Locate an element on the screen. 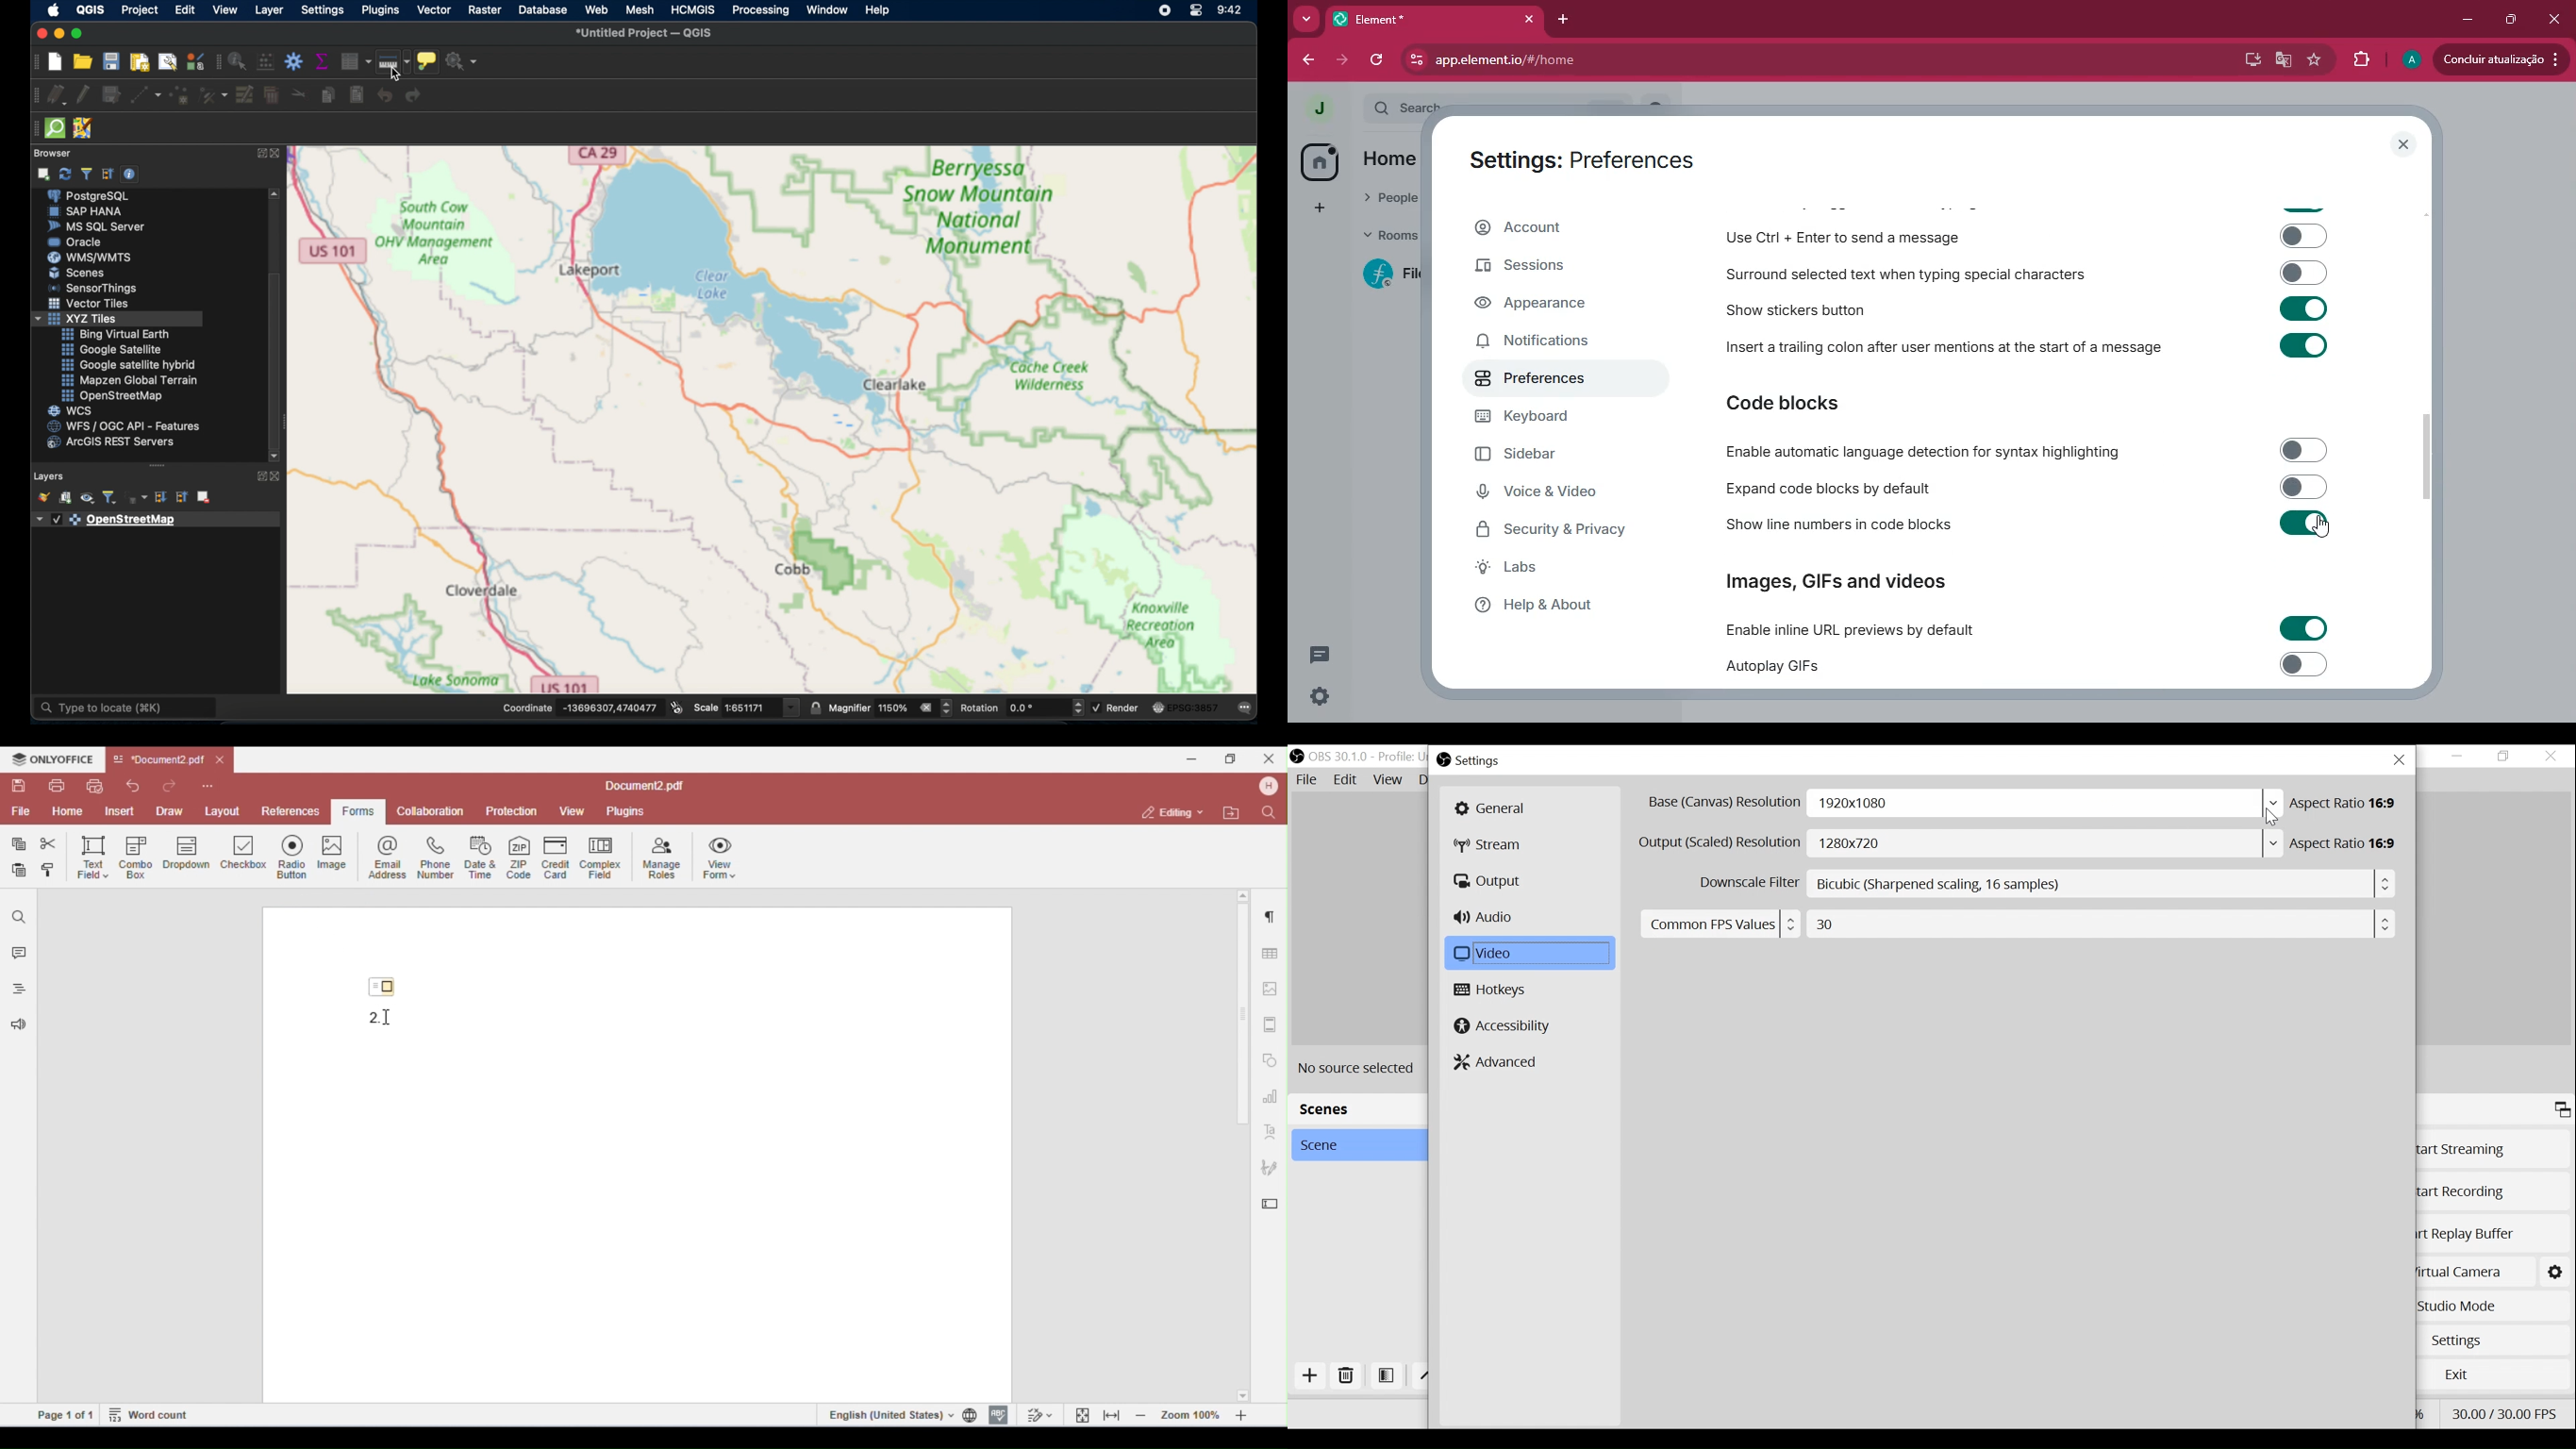  Audio is located at coordinates (1487, 918).